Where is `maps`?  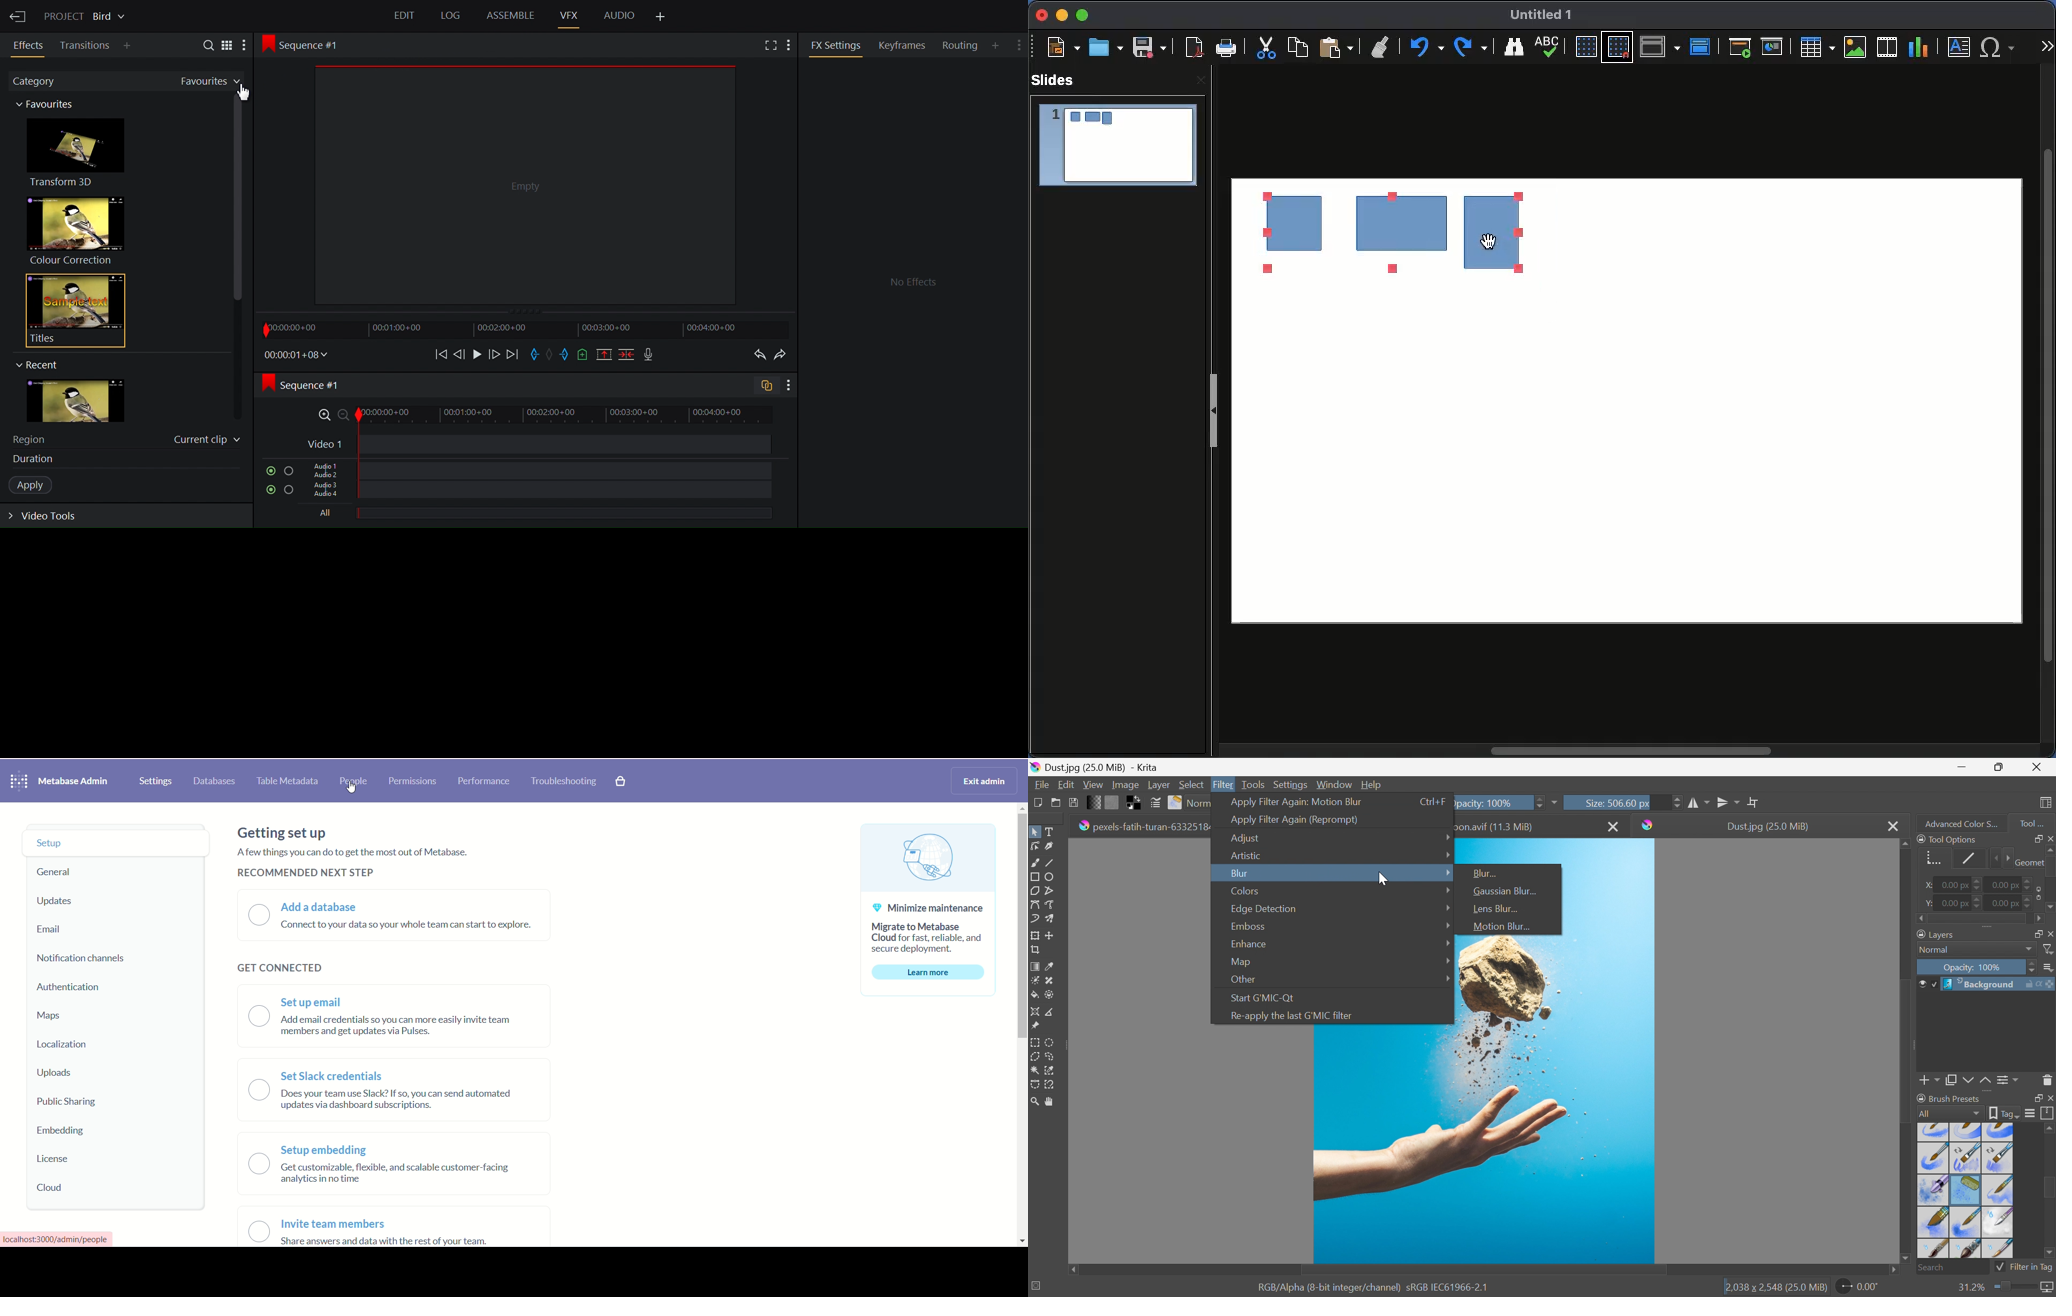 maps is located at coordinates (55, 1017).